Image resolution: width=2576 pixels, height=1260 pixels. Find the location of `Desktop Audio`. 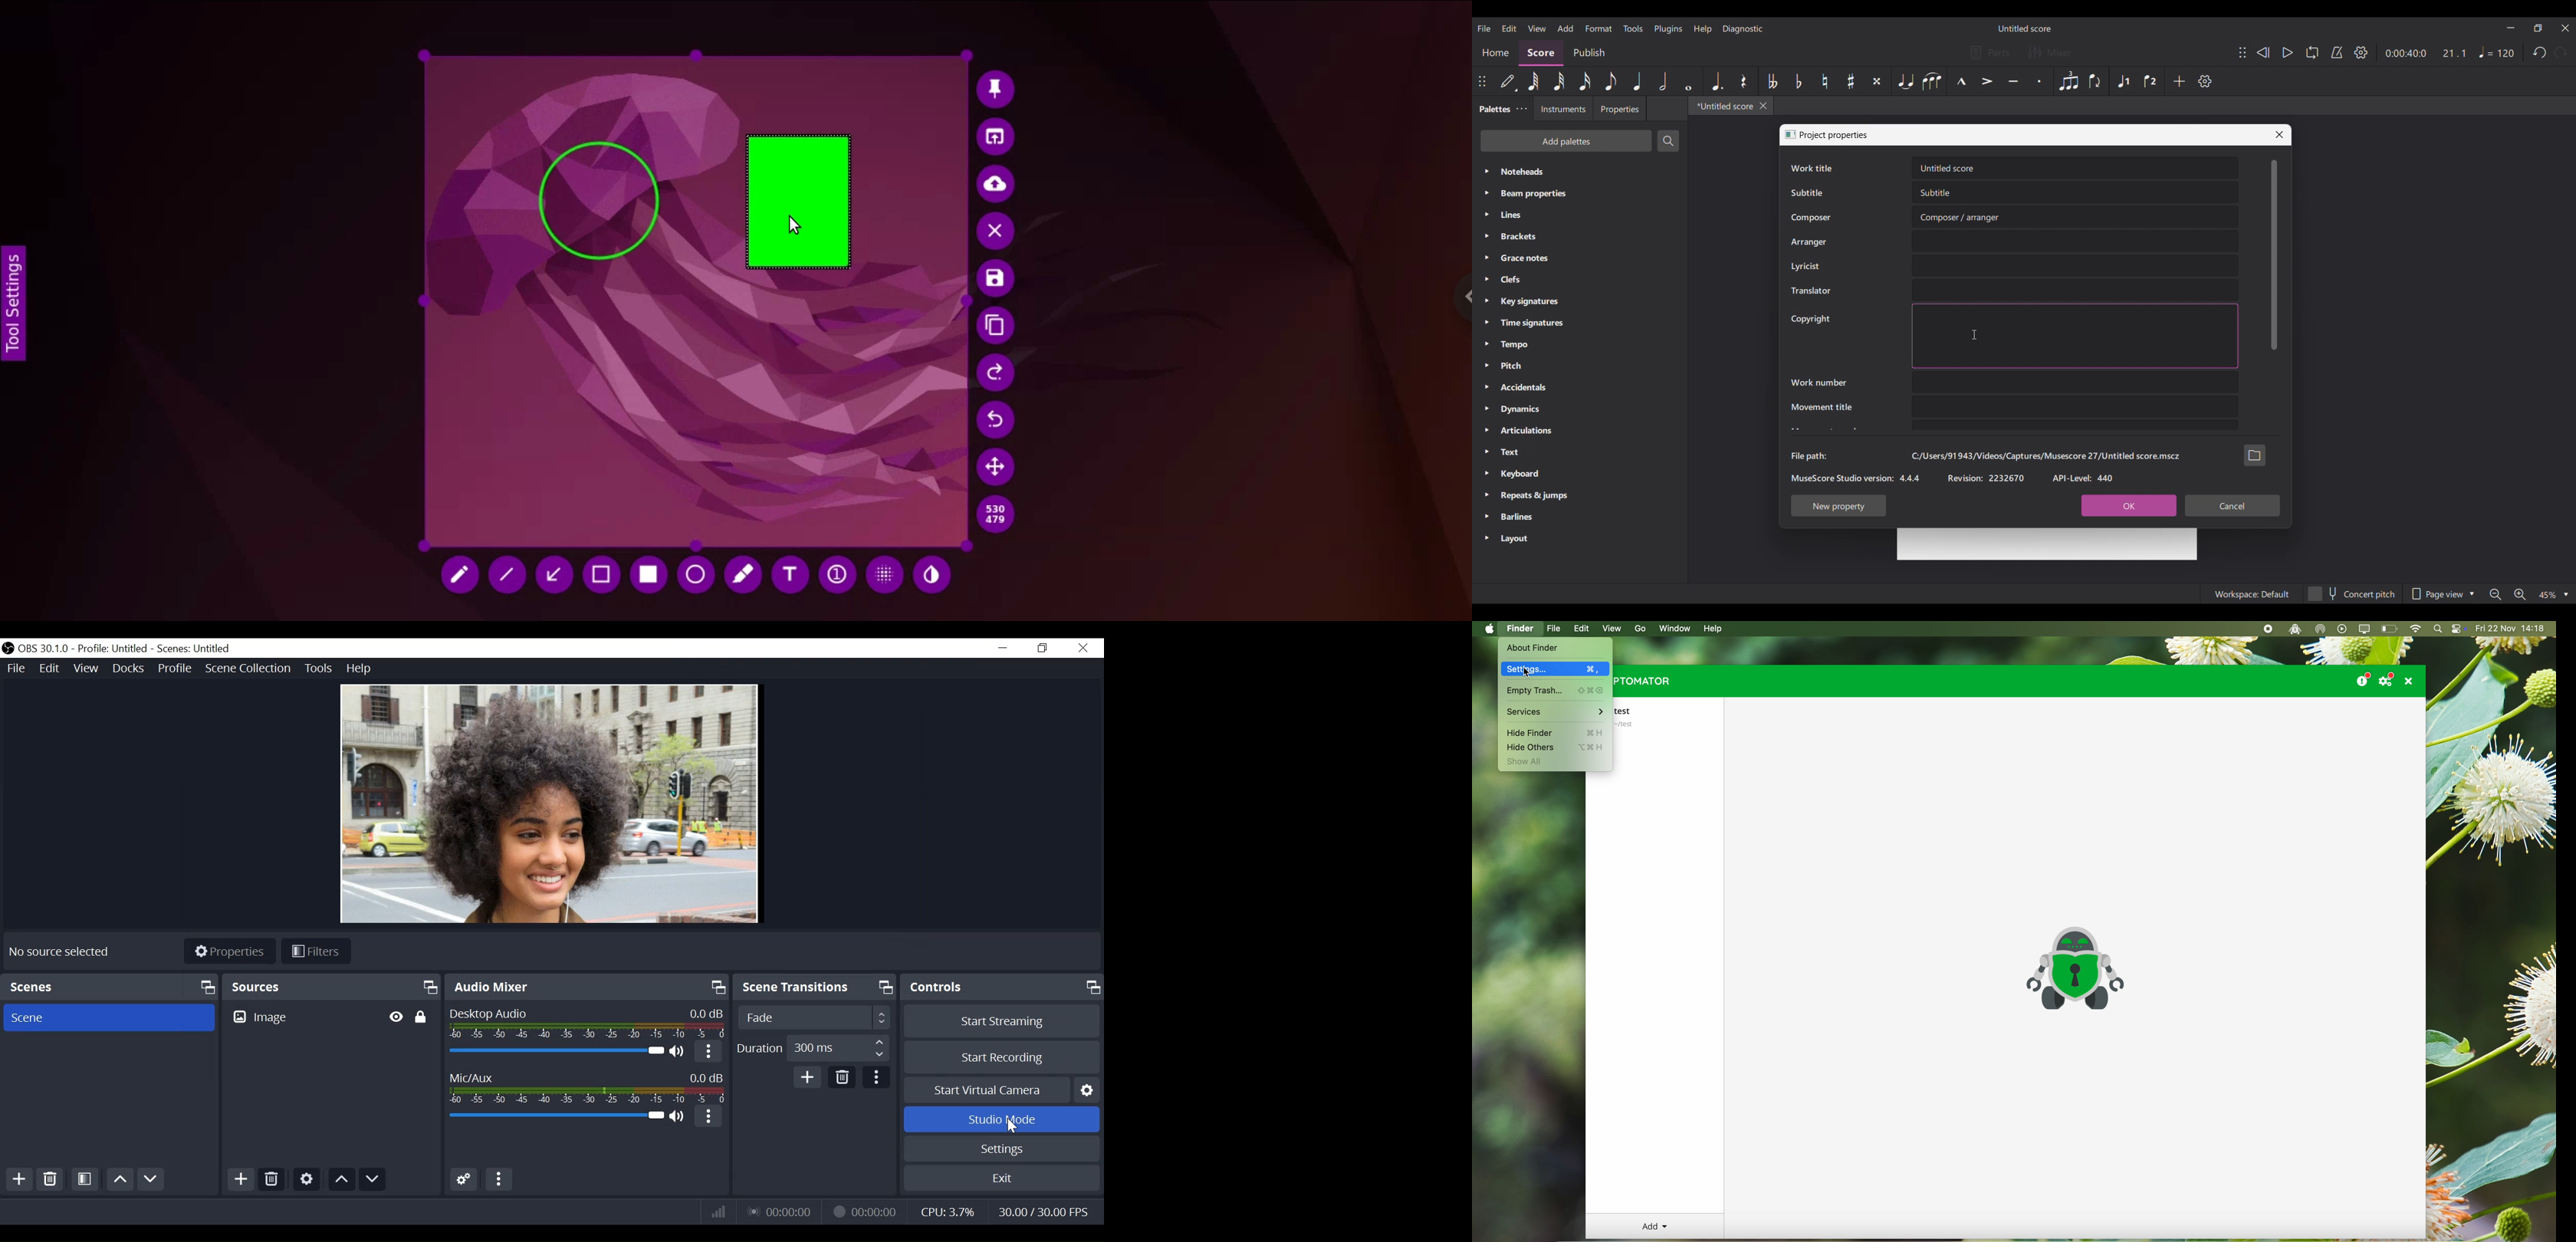

Desktop Audio is located at coordinates (554, 1053).